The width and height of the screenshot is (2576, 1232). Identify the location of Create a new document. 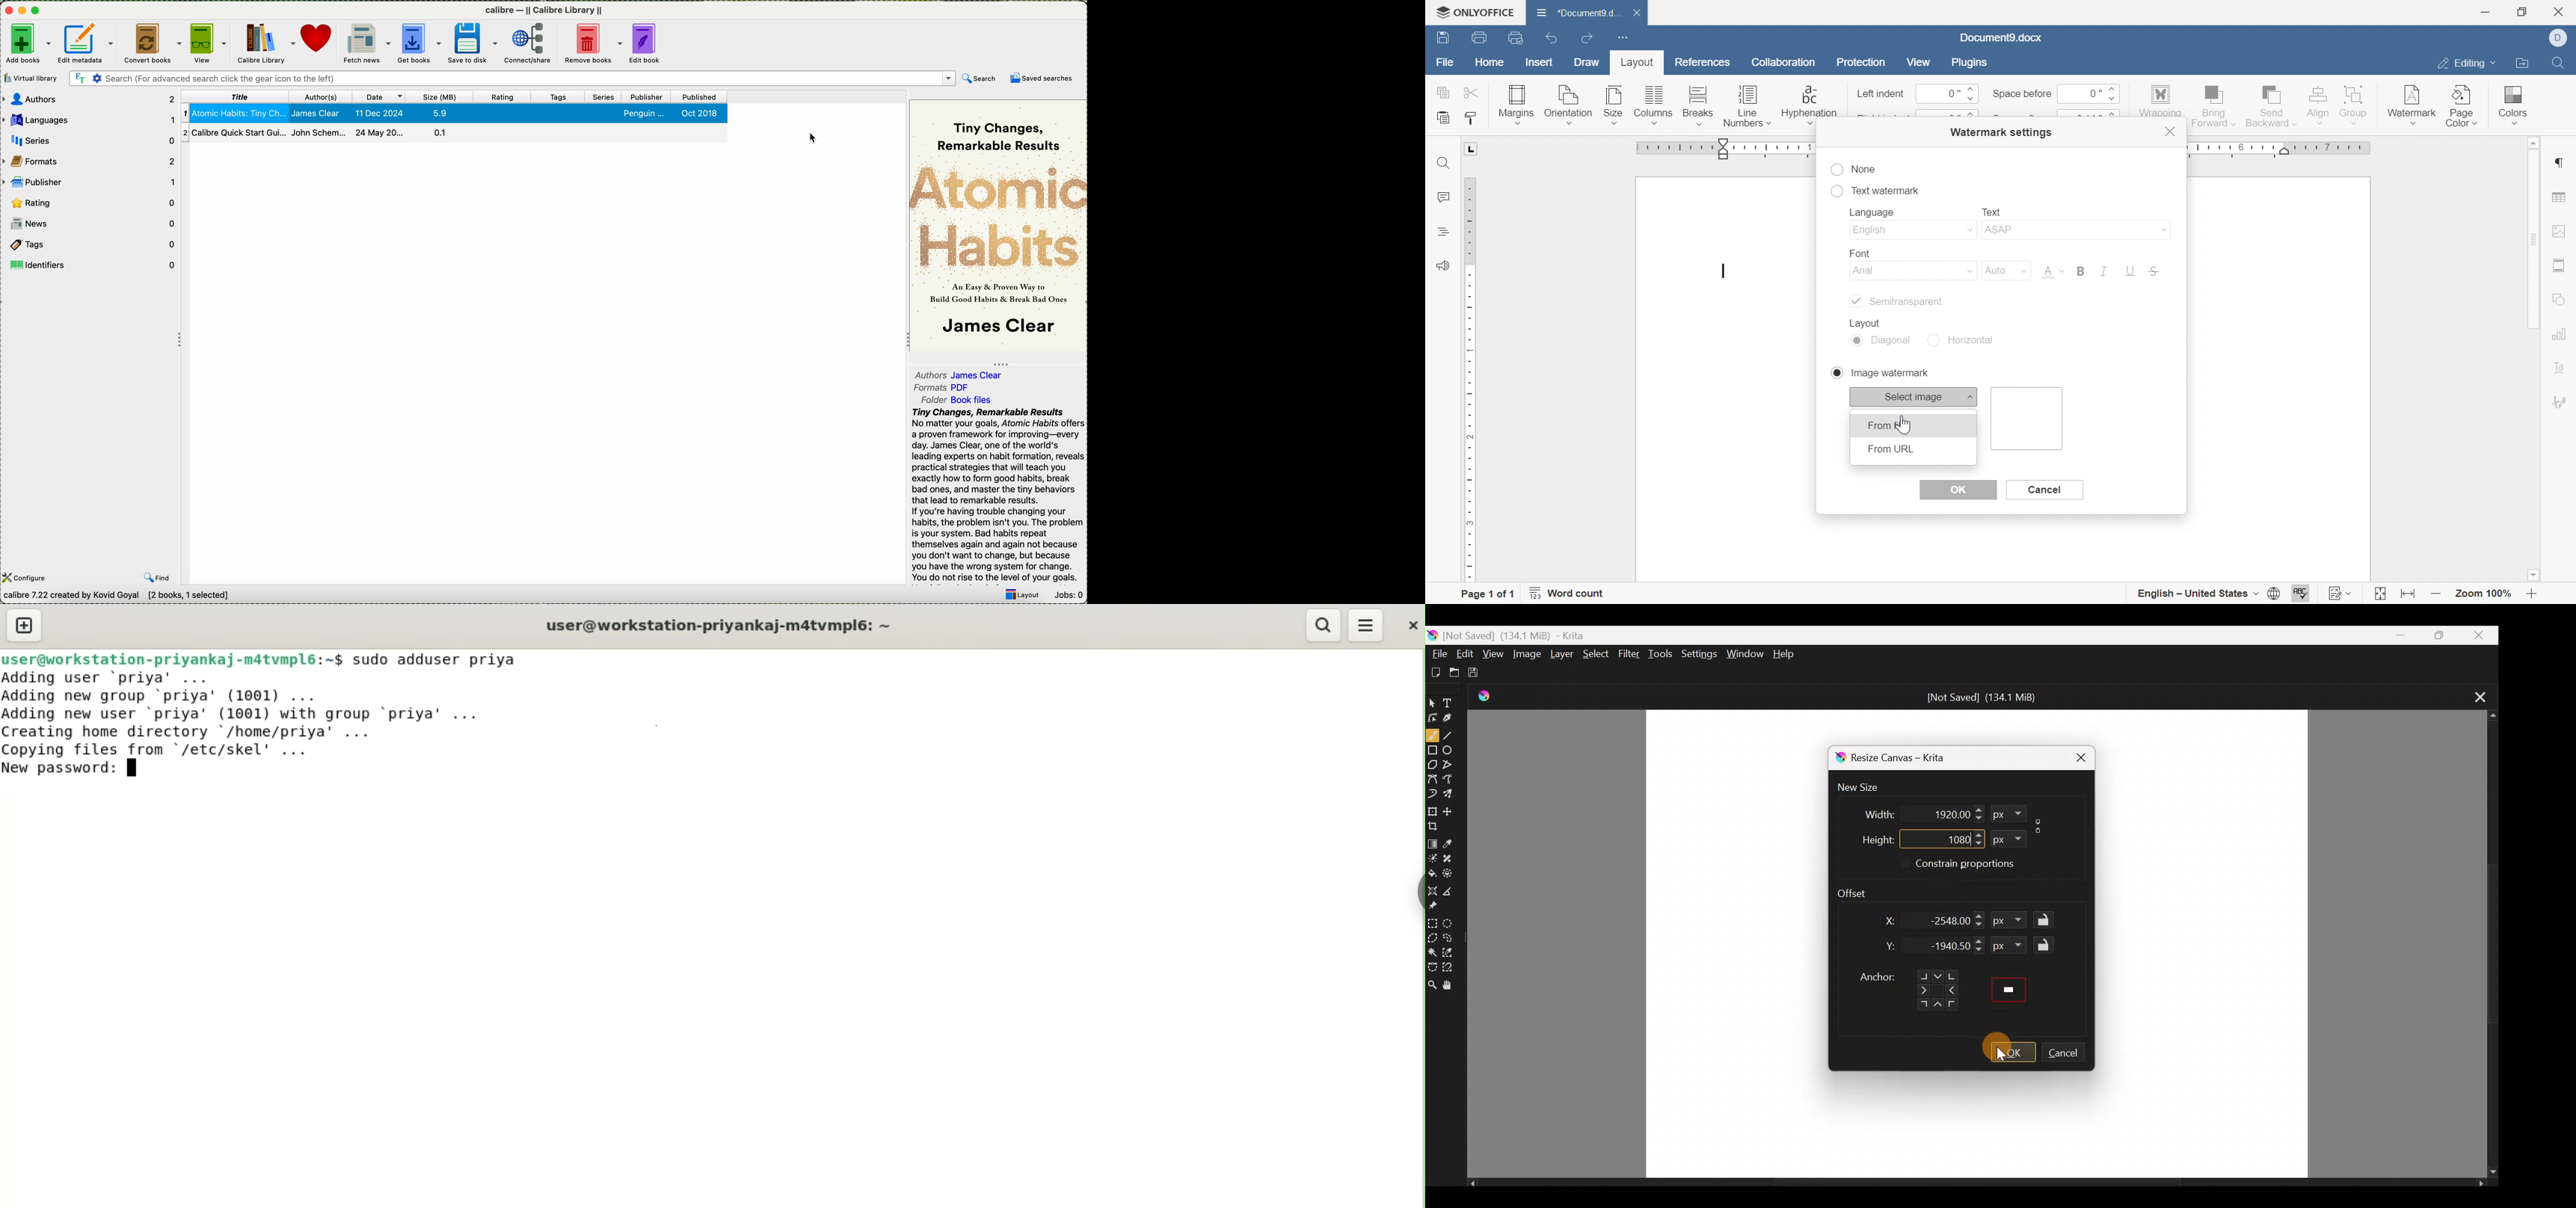
(1436, 672).